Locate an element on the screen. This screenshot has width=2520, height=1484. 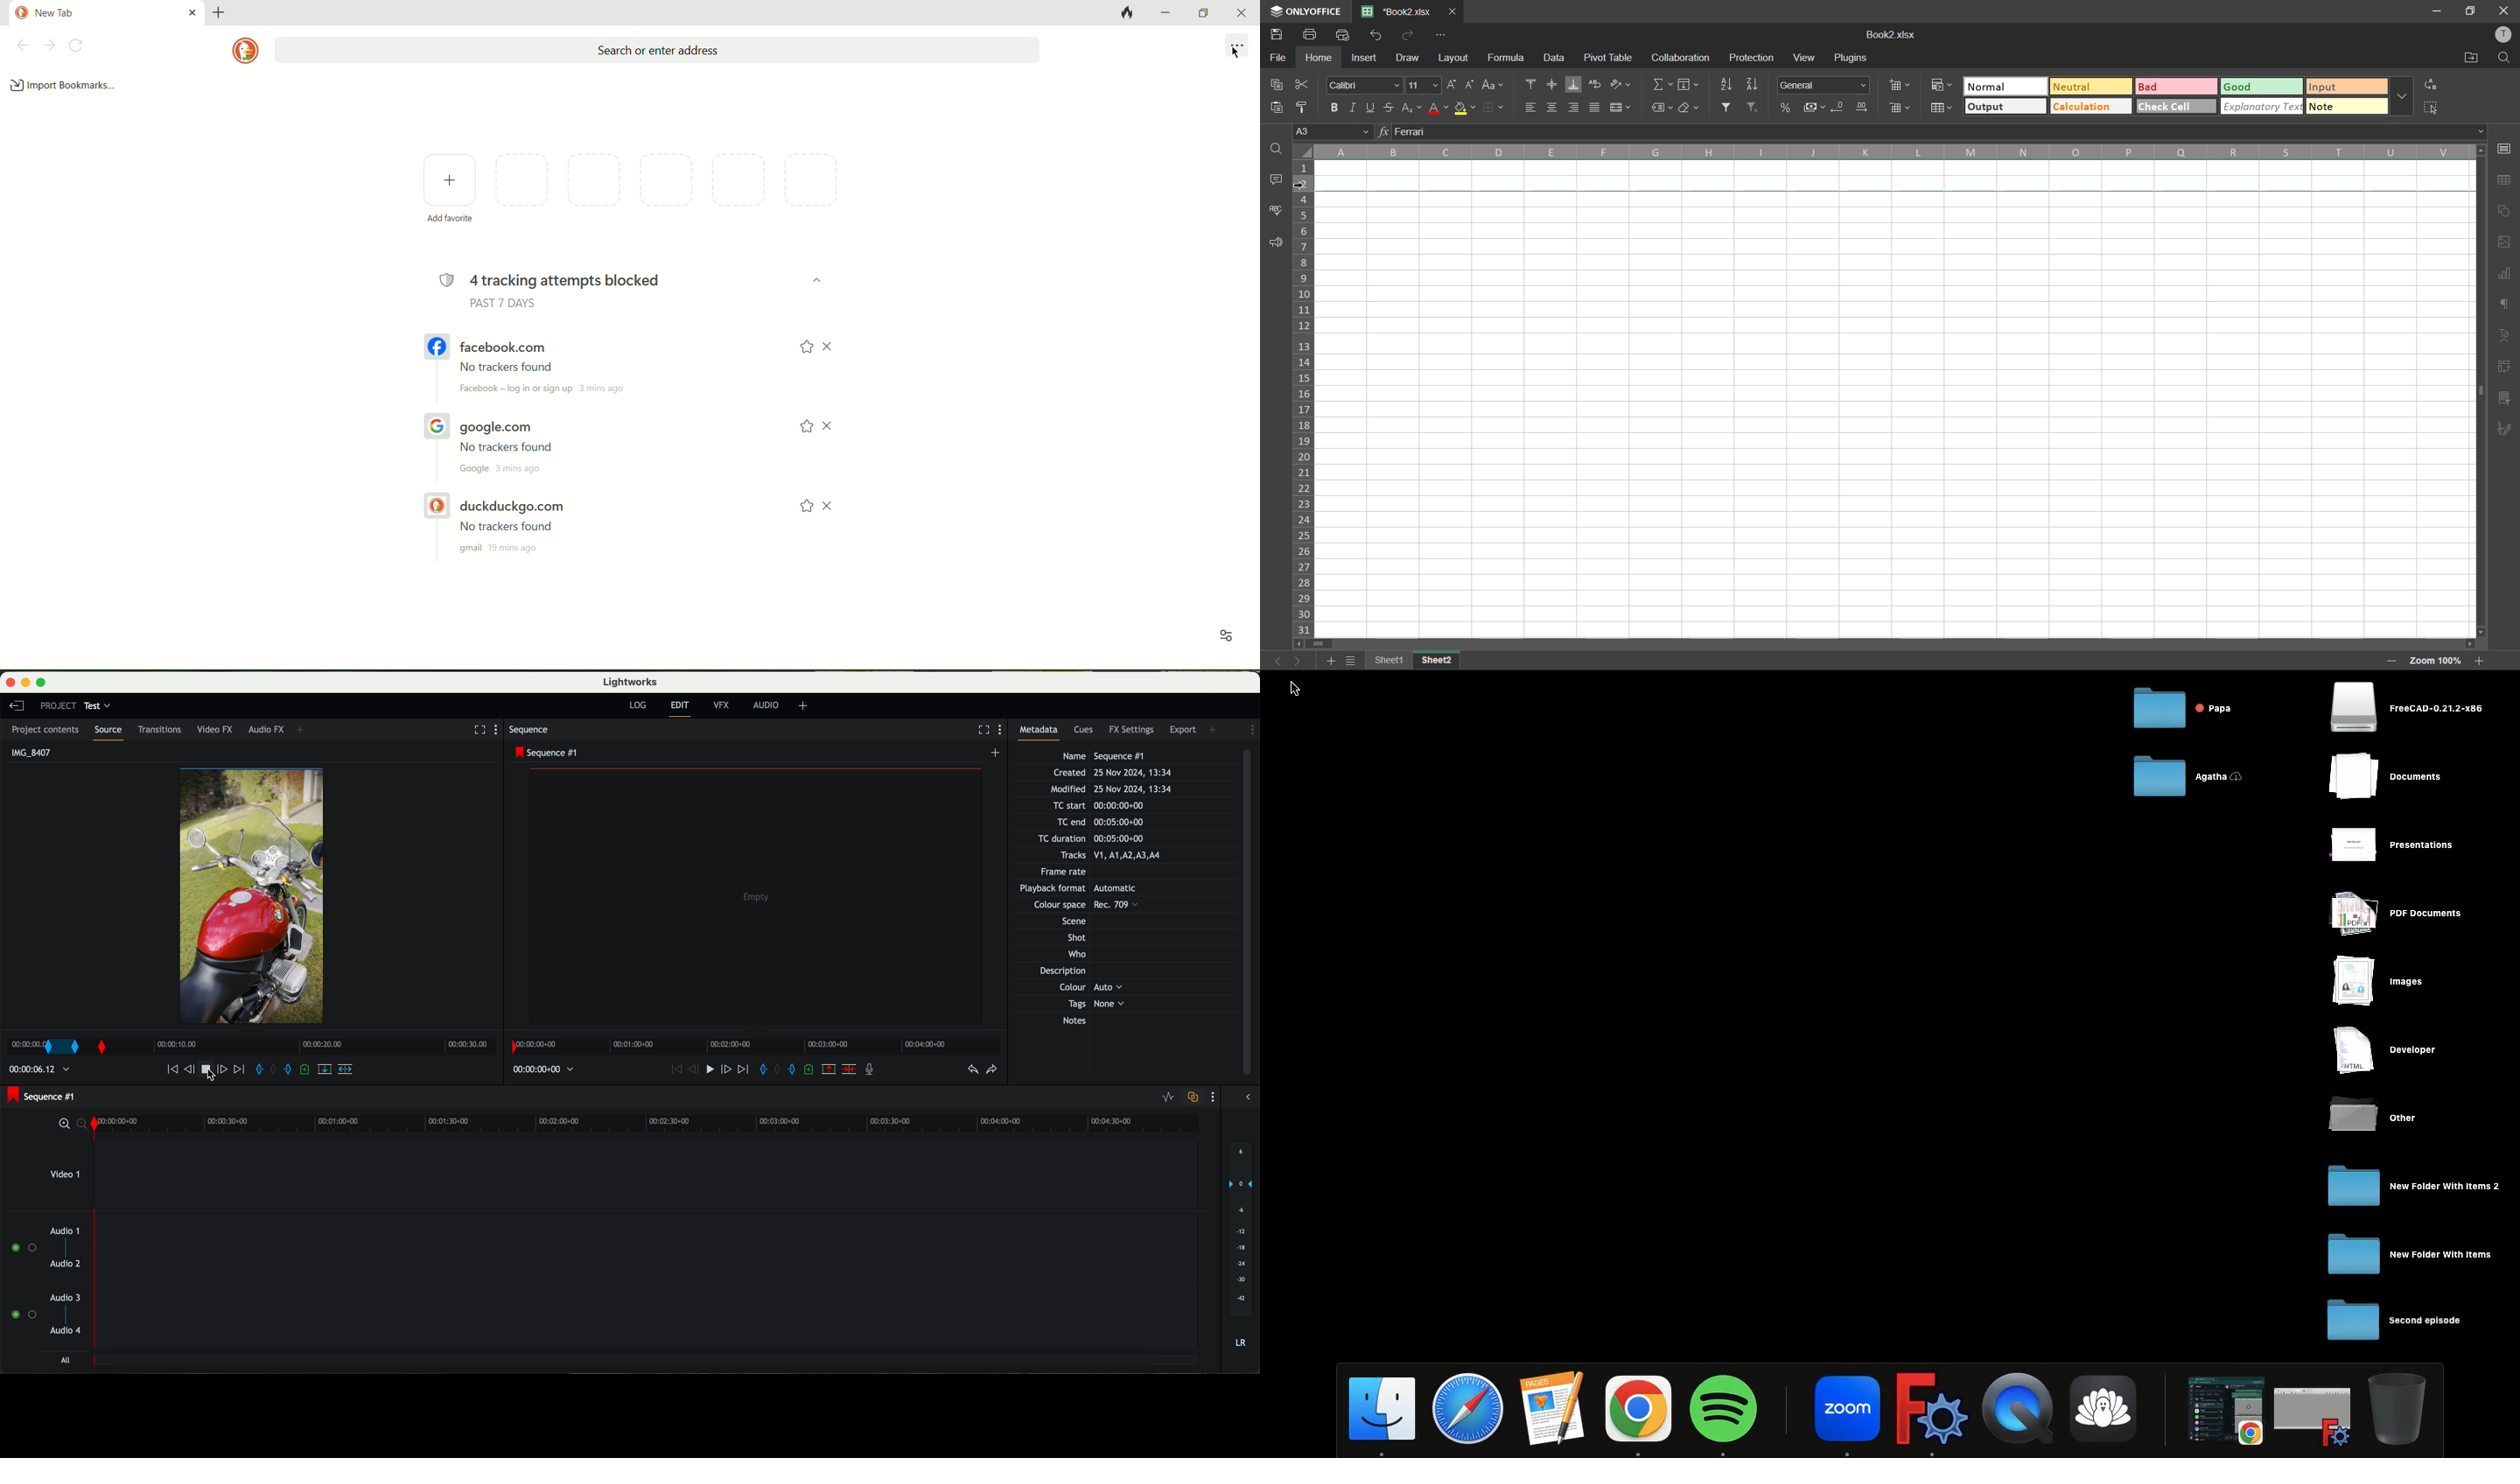
close is located at coordinates (832, 426).